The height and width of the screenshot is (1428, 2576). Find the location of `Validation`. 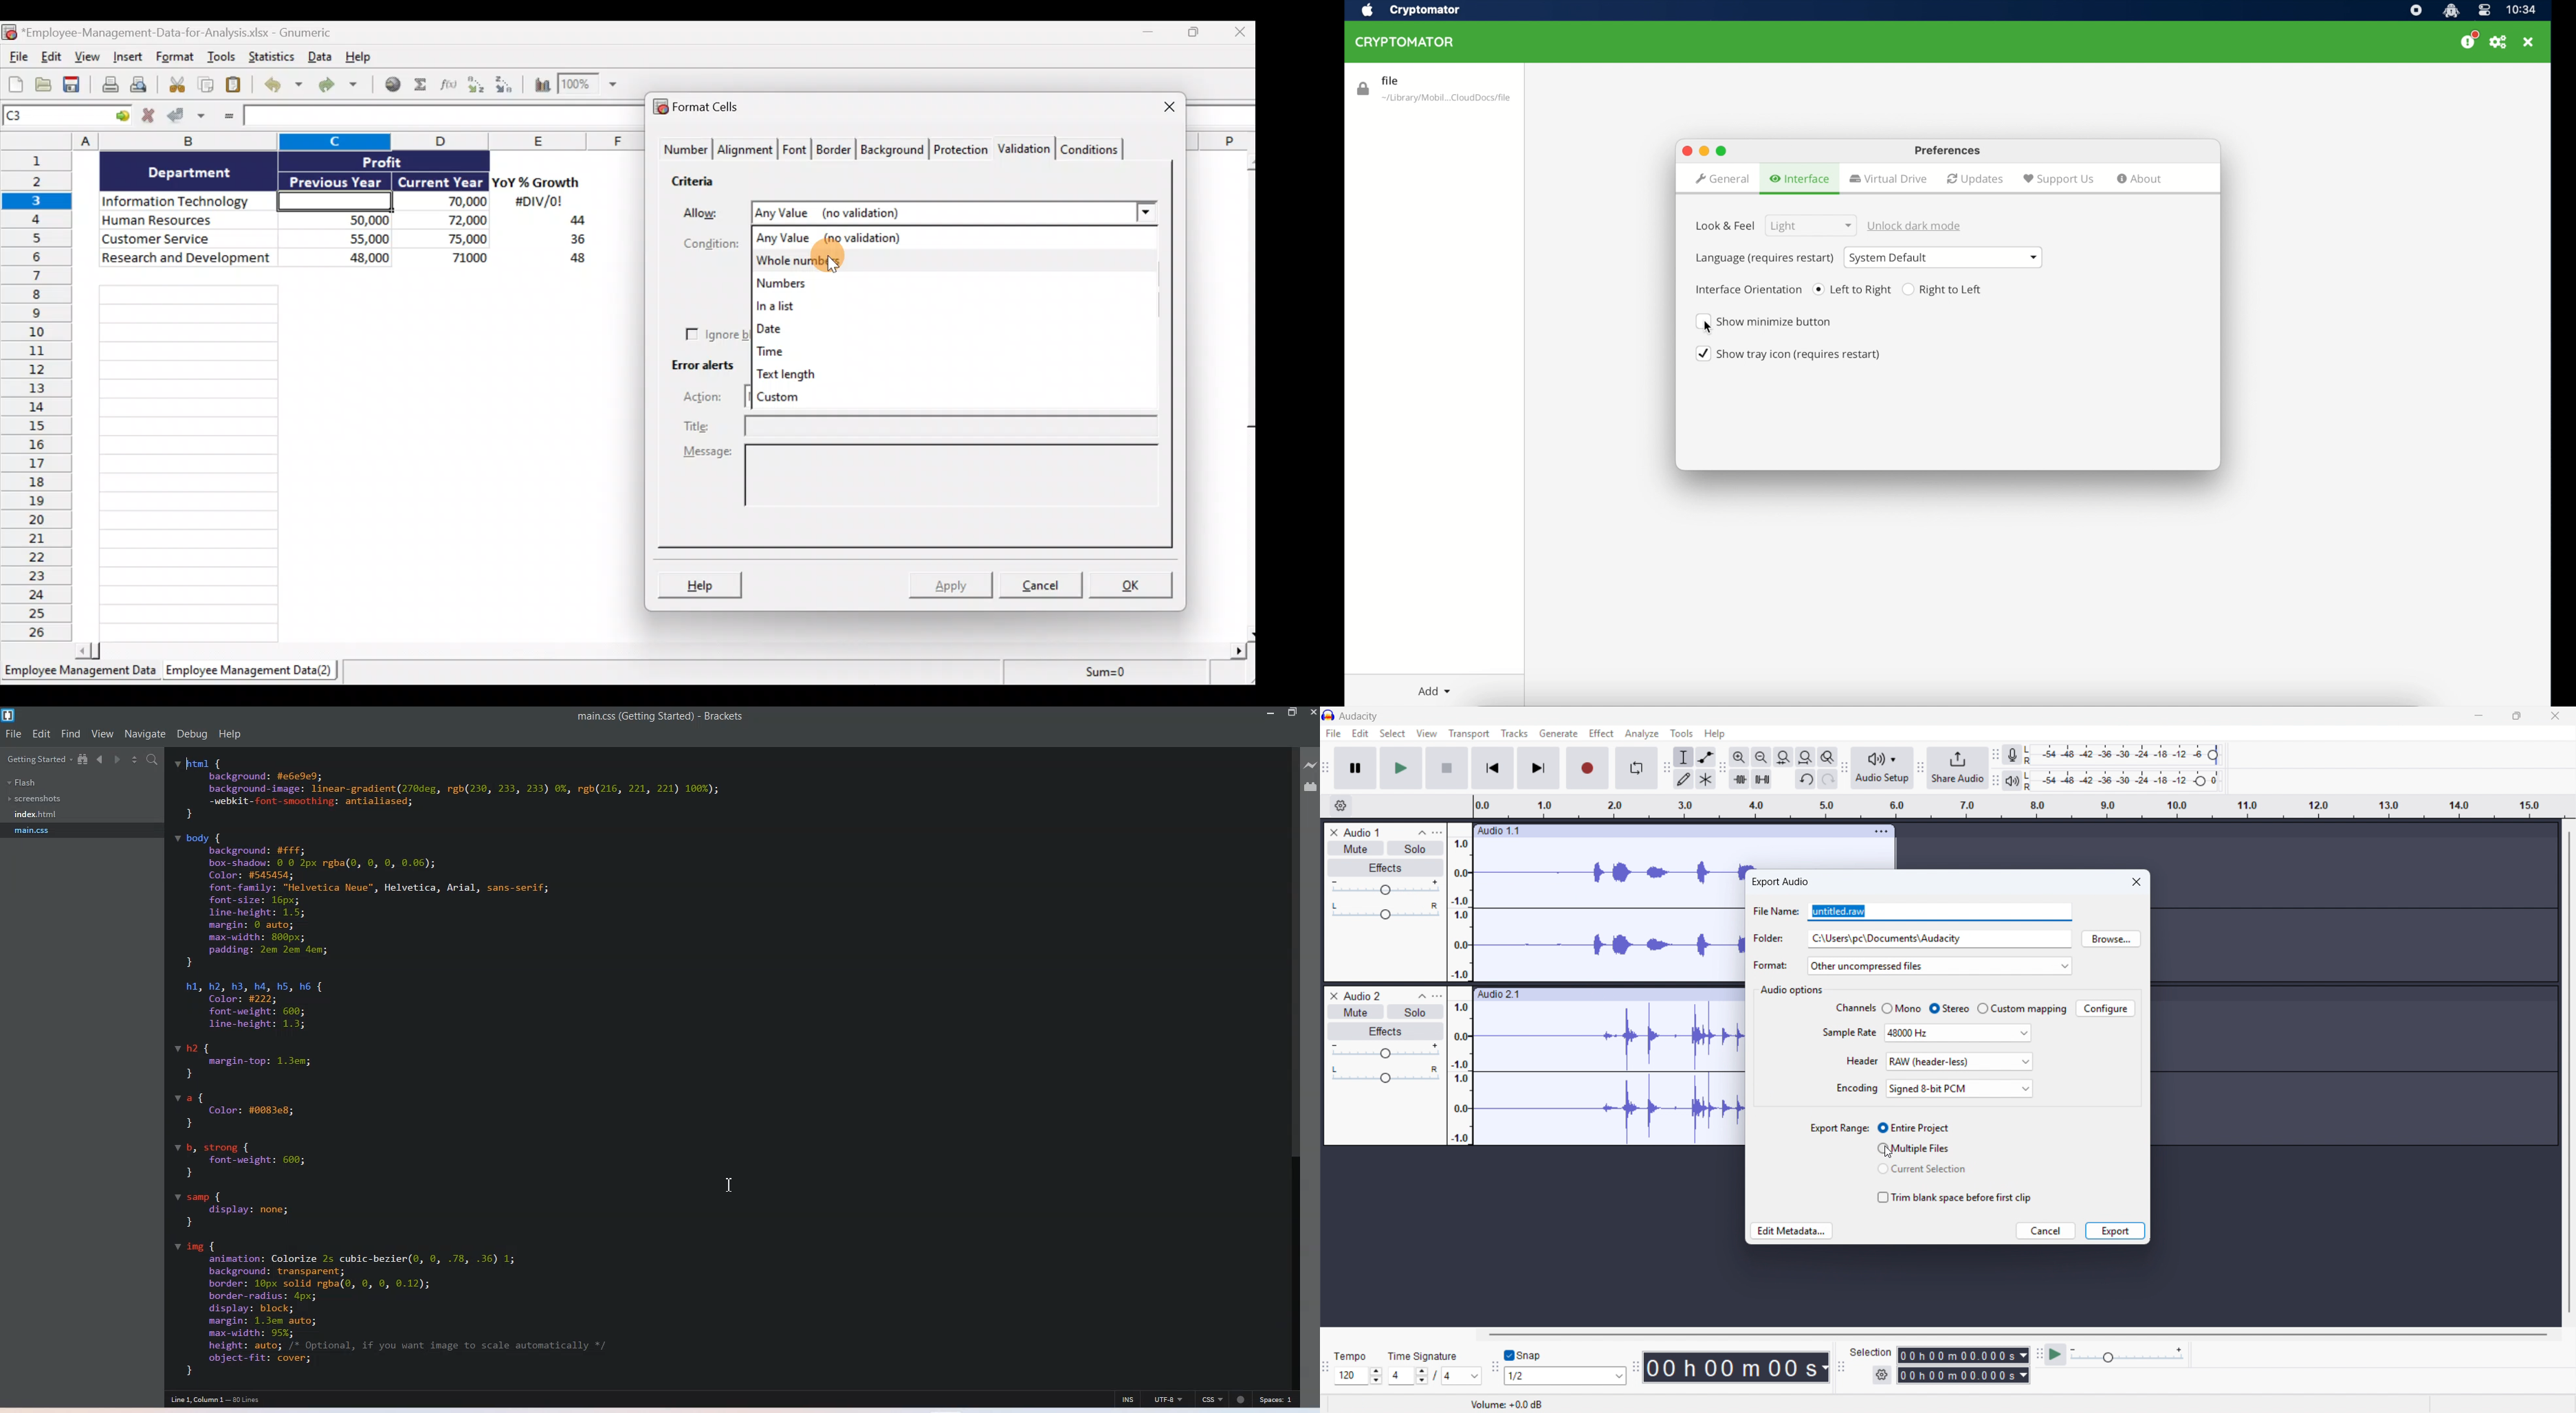

Validation is located at coordinates (1026, 147).